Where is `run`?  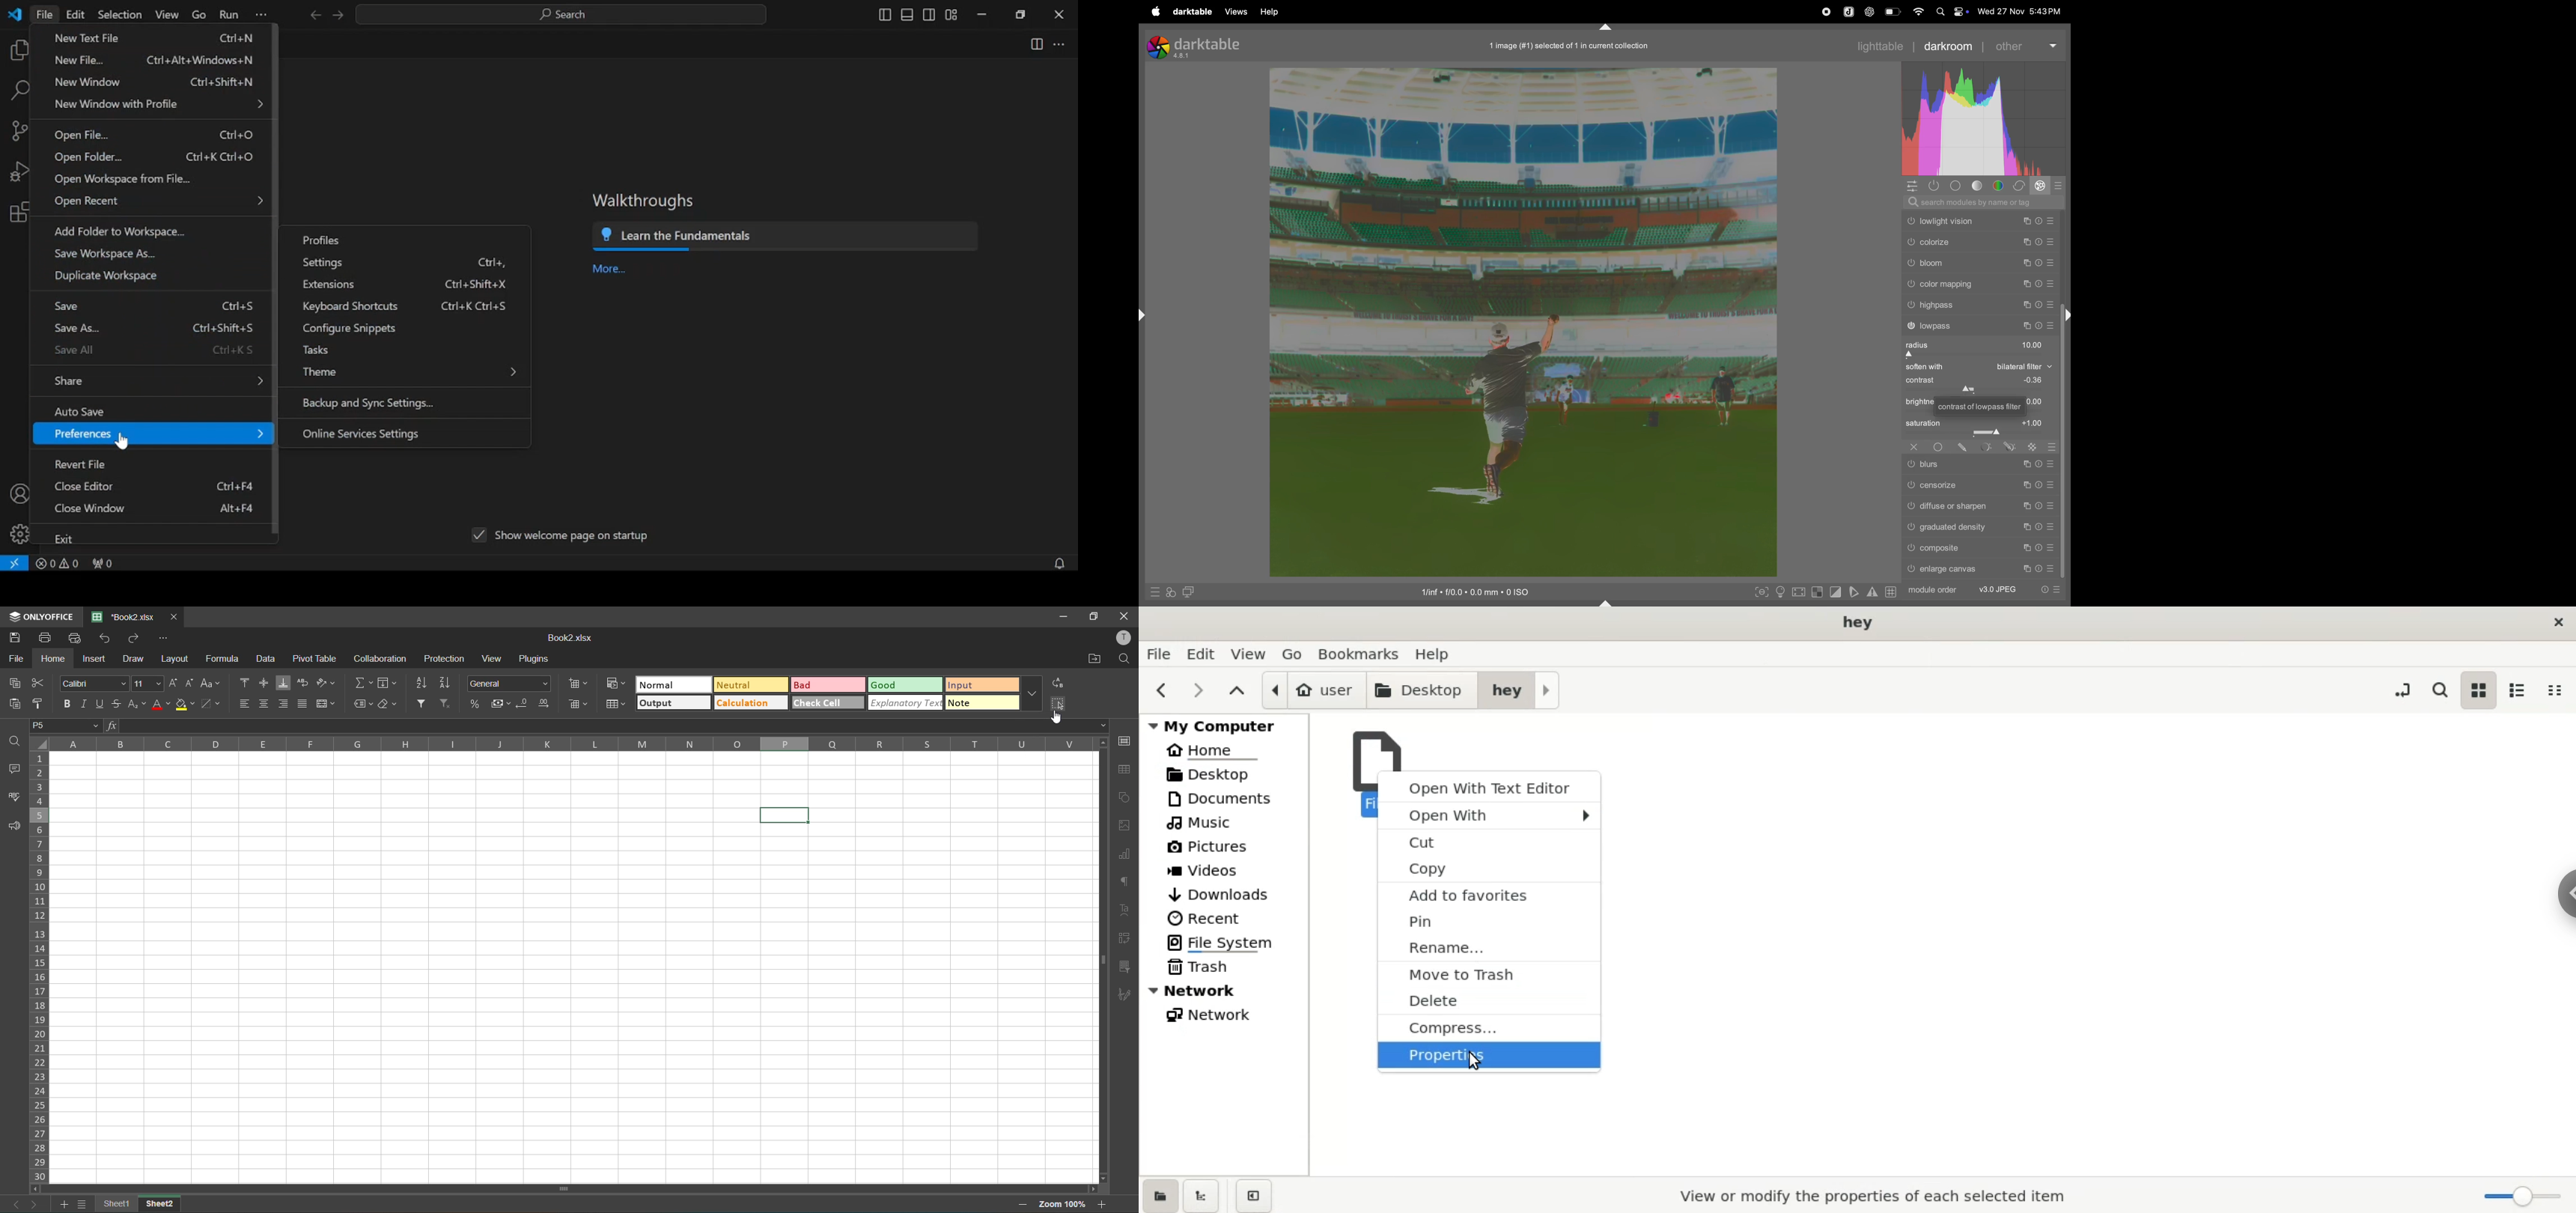
run is located at coordinates (229, 15).